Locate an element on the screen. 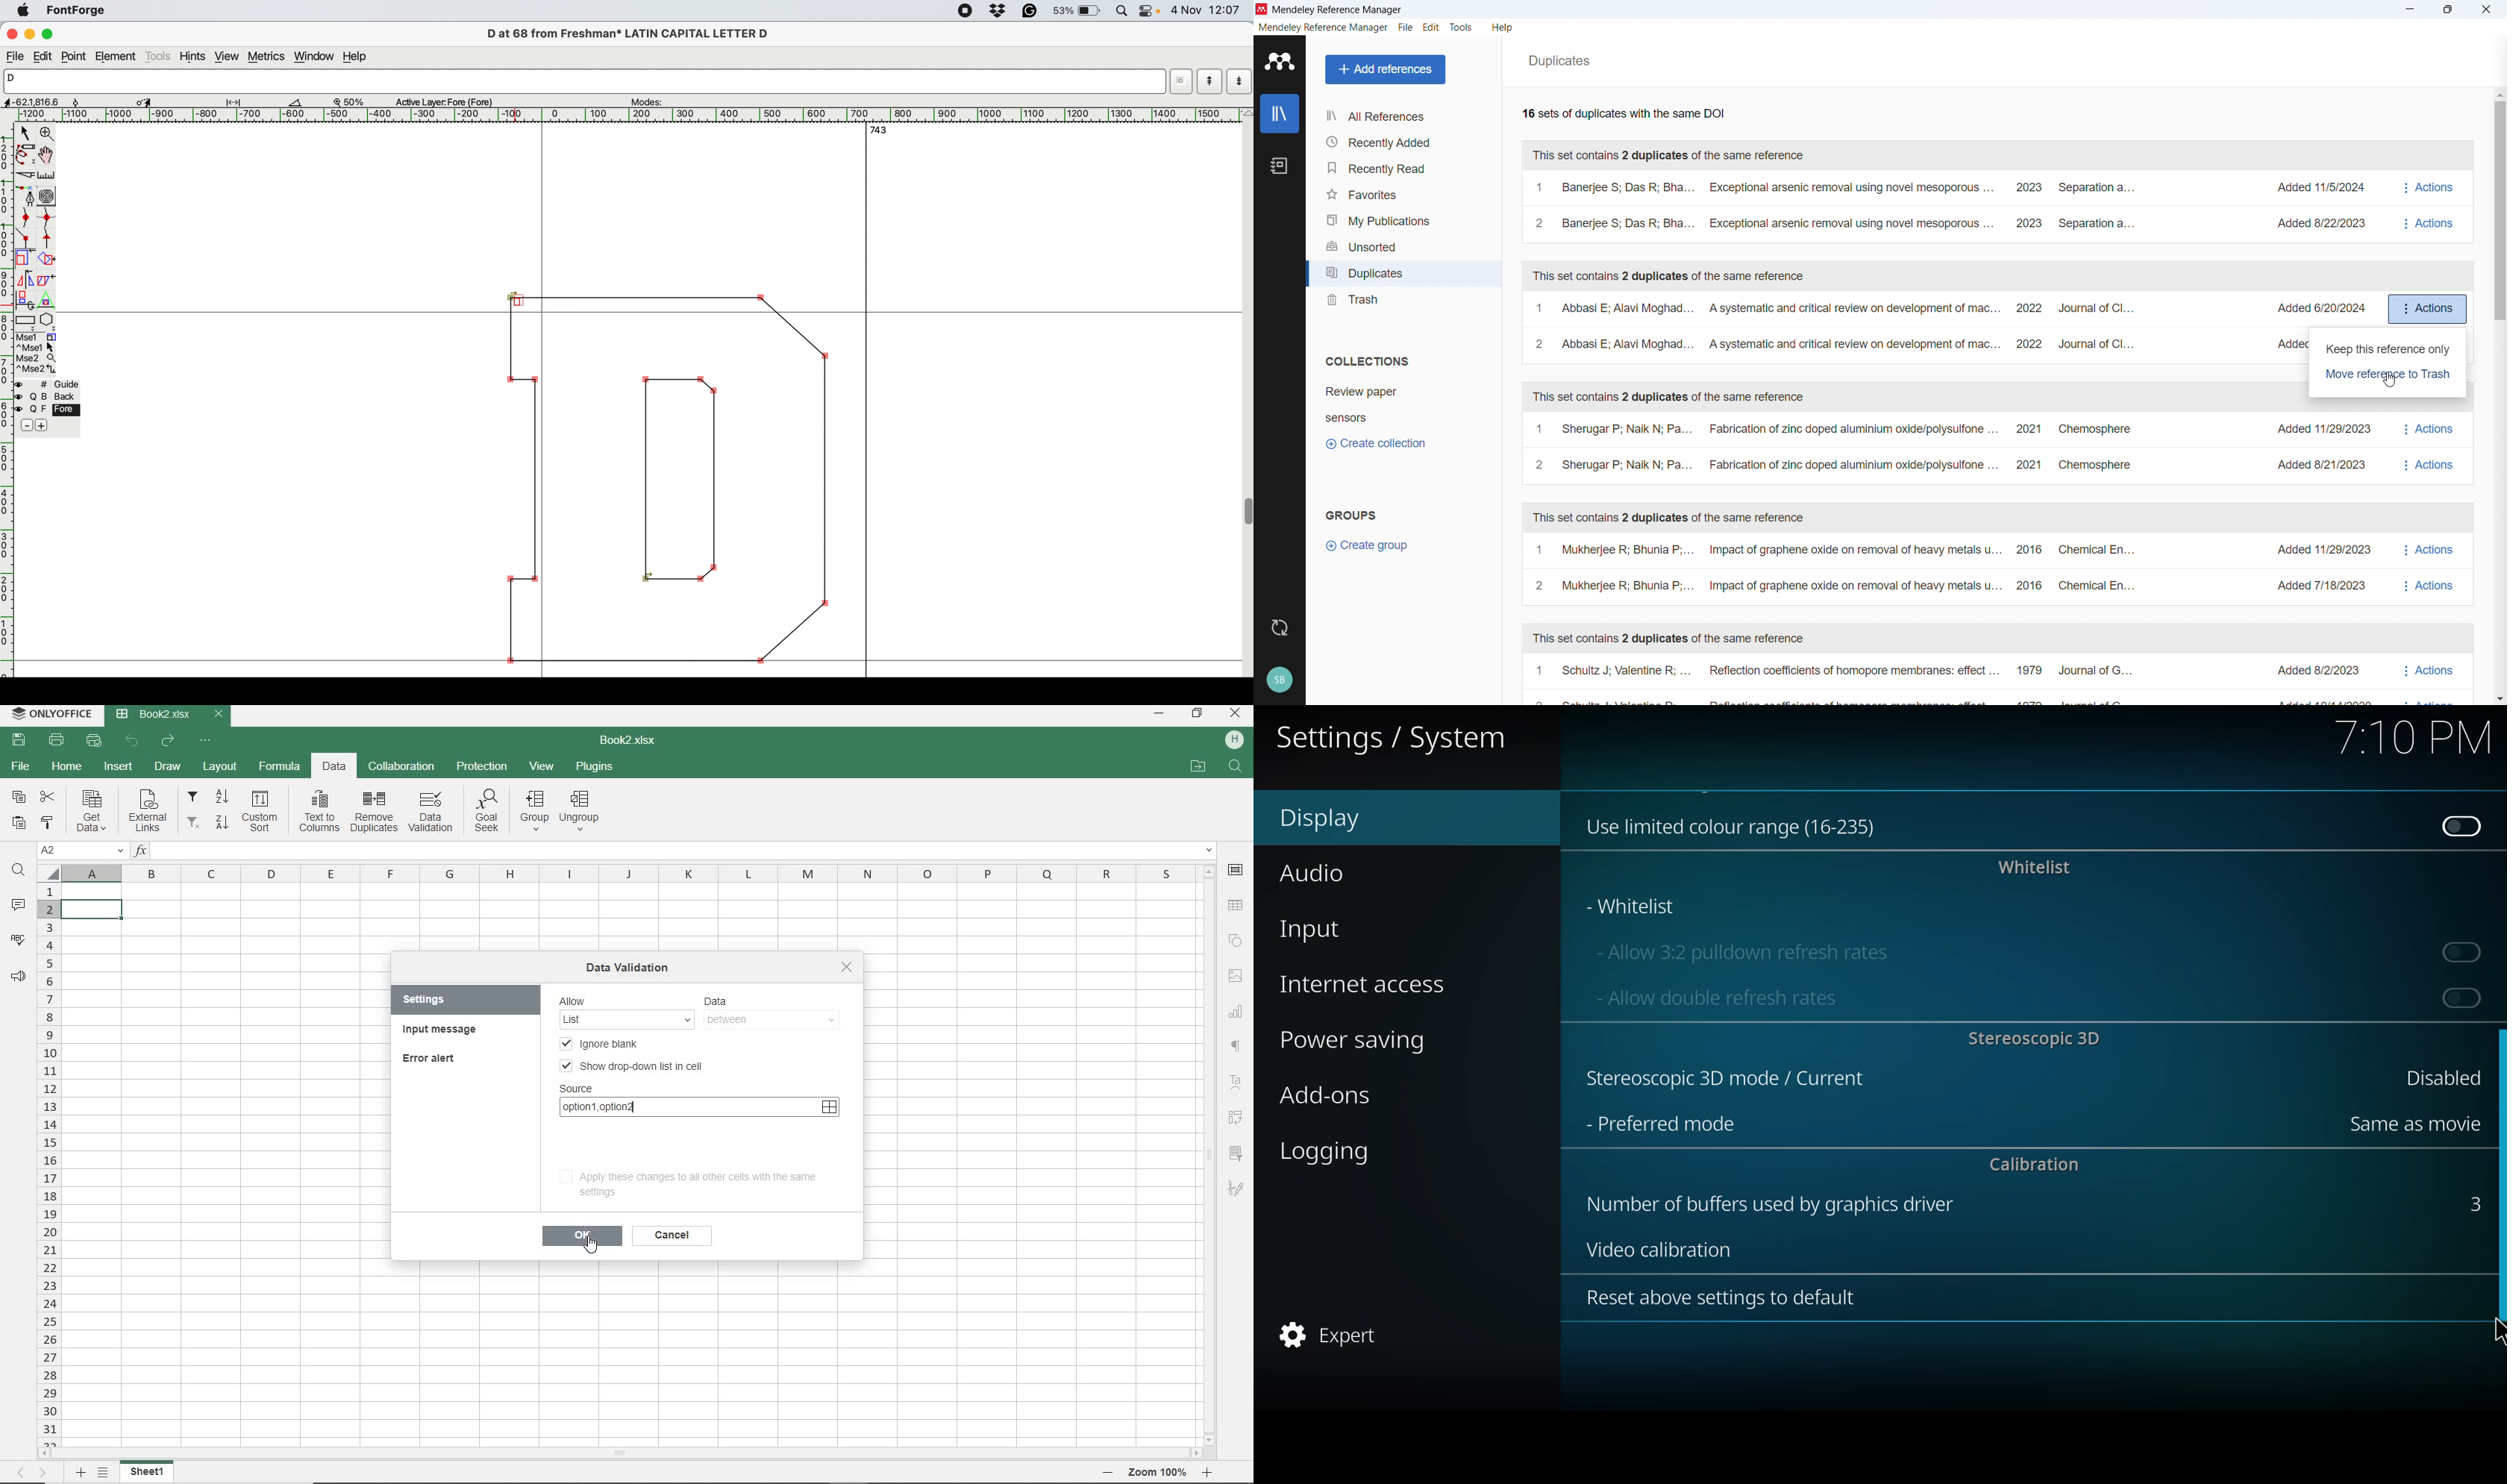  ^Mse2 is located at coordinates (36, 370).